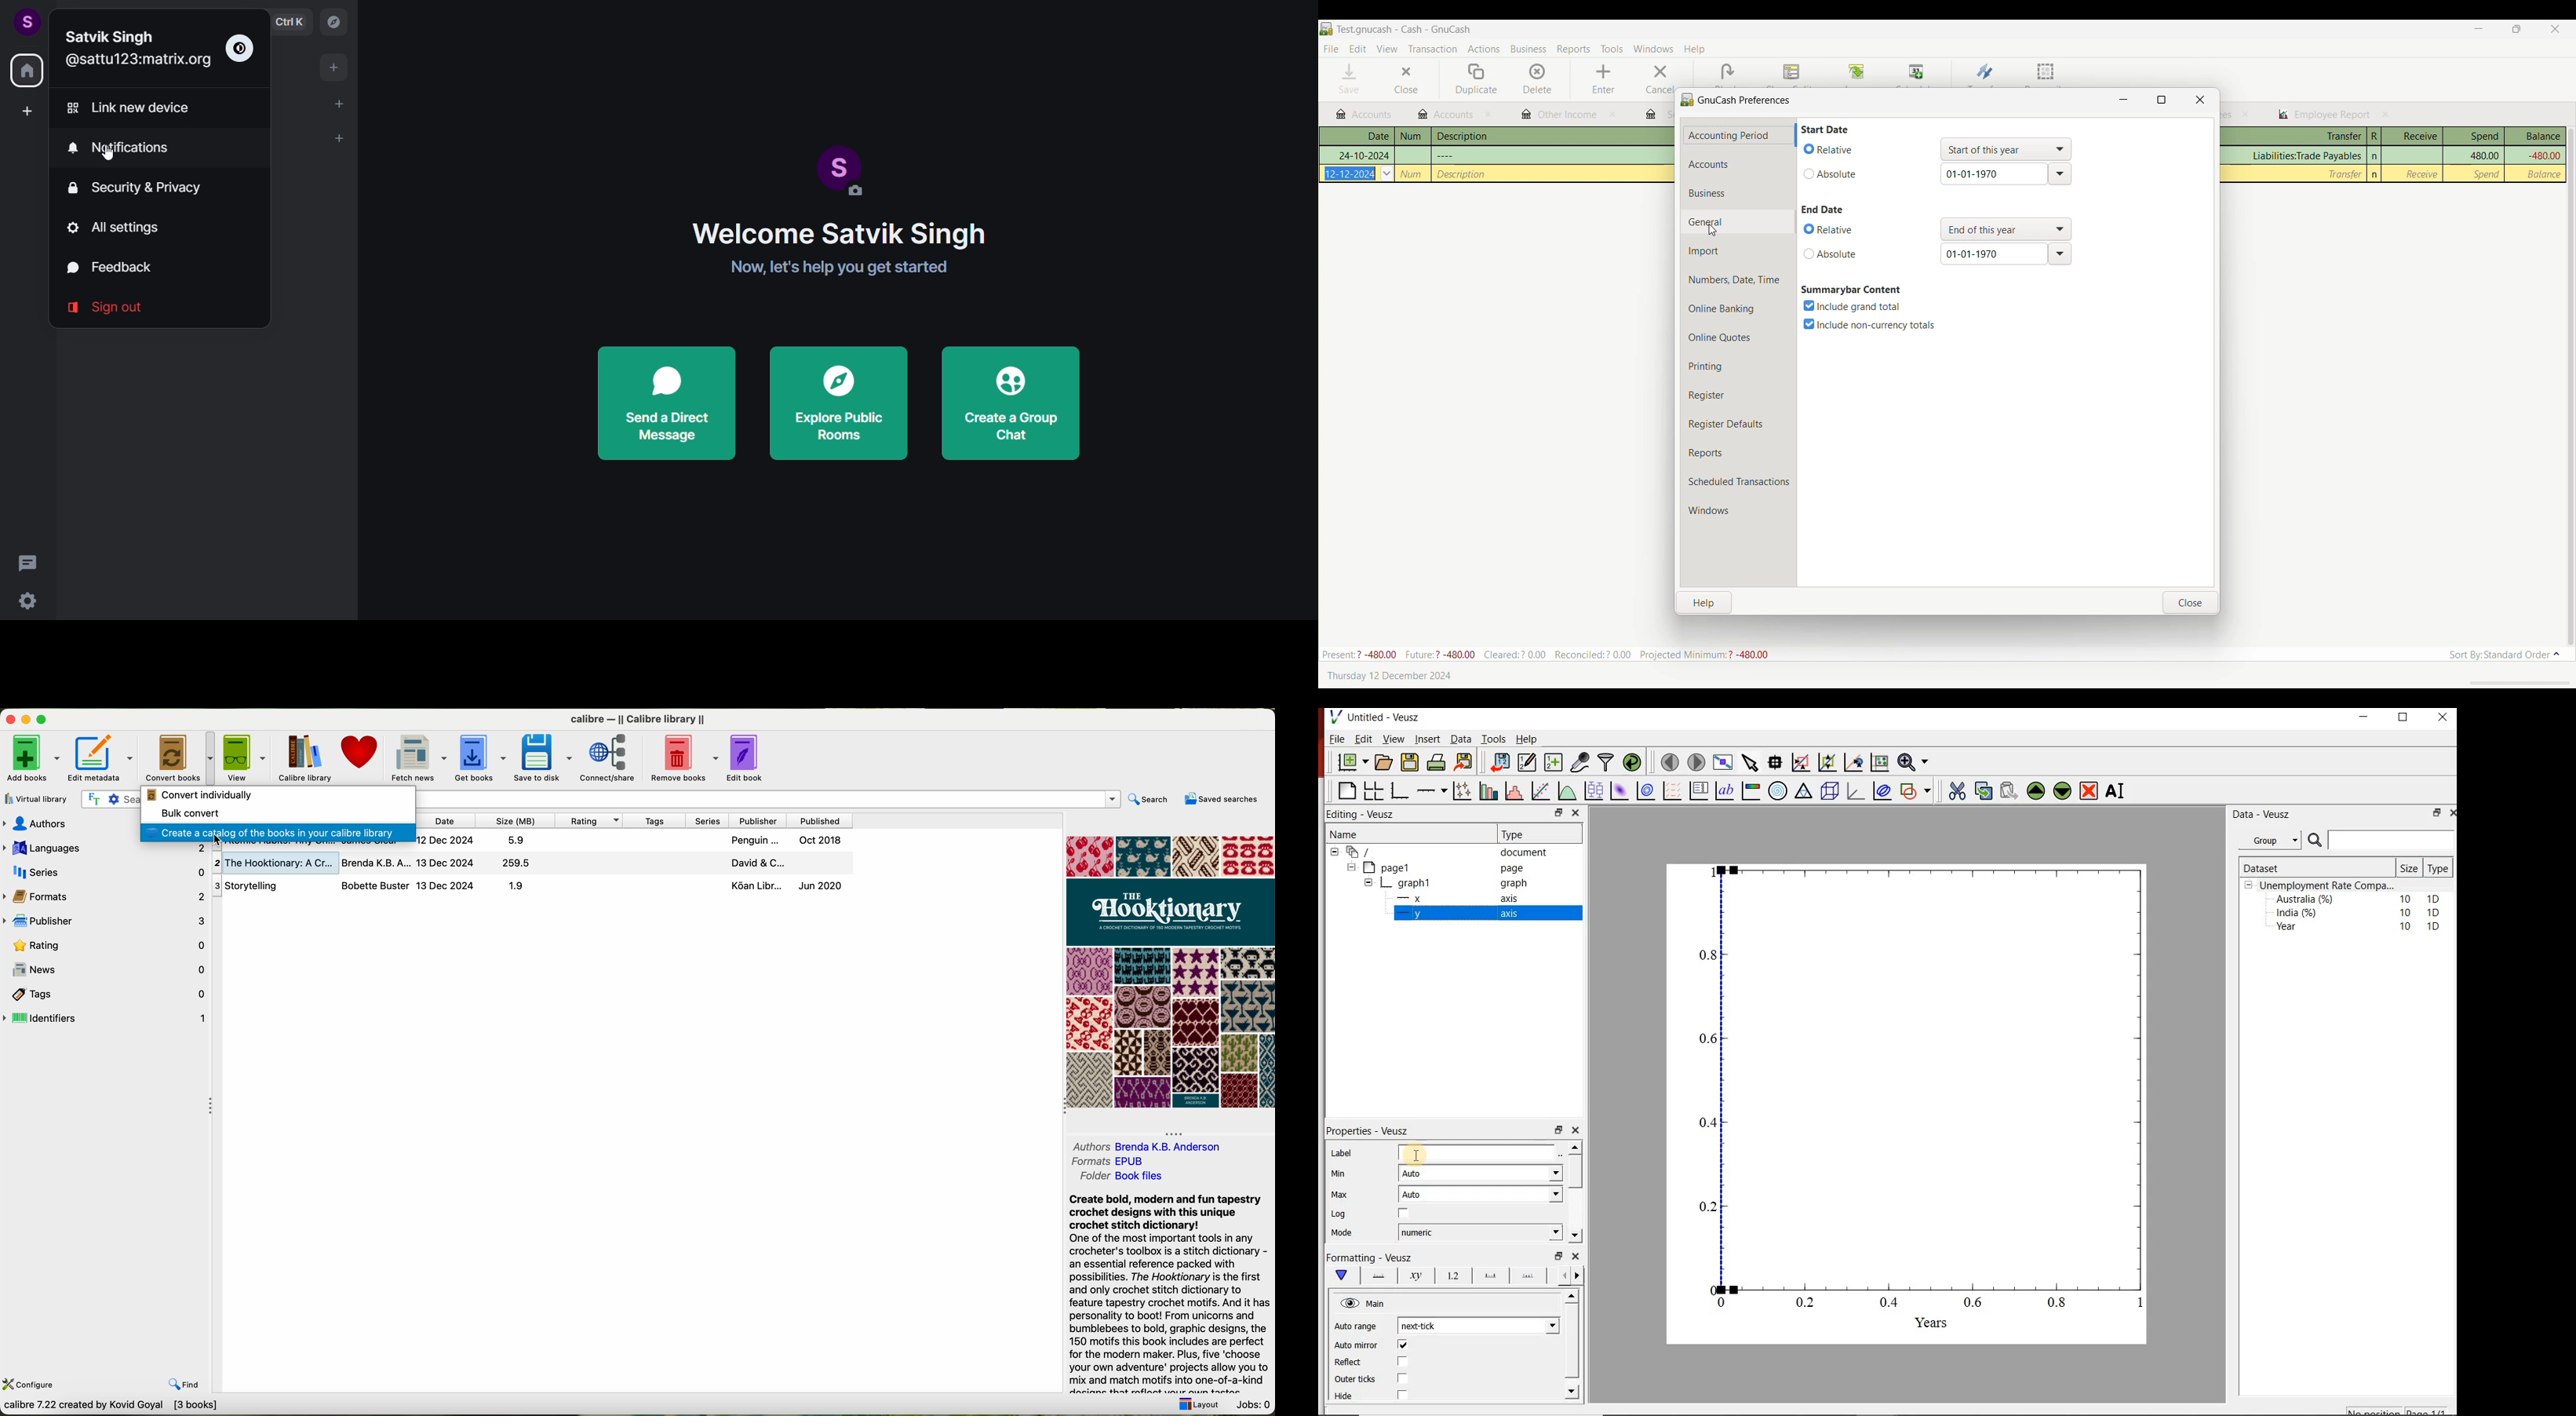  I want to click on identifiers, so click(105, 1017).